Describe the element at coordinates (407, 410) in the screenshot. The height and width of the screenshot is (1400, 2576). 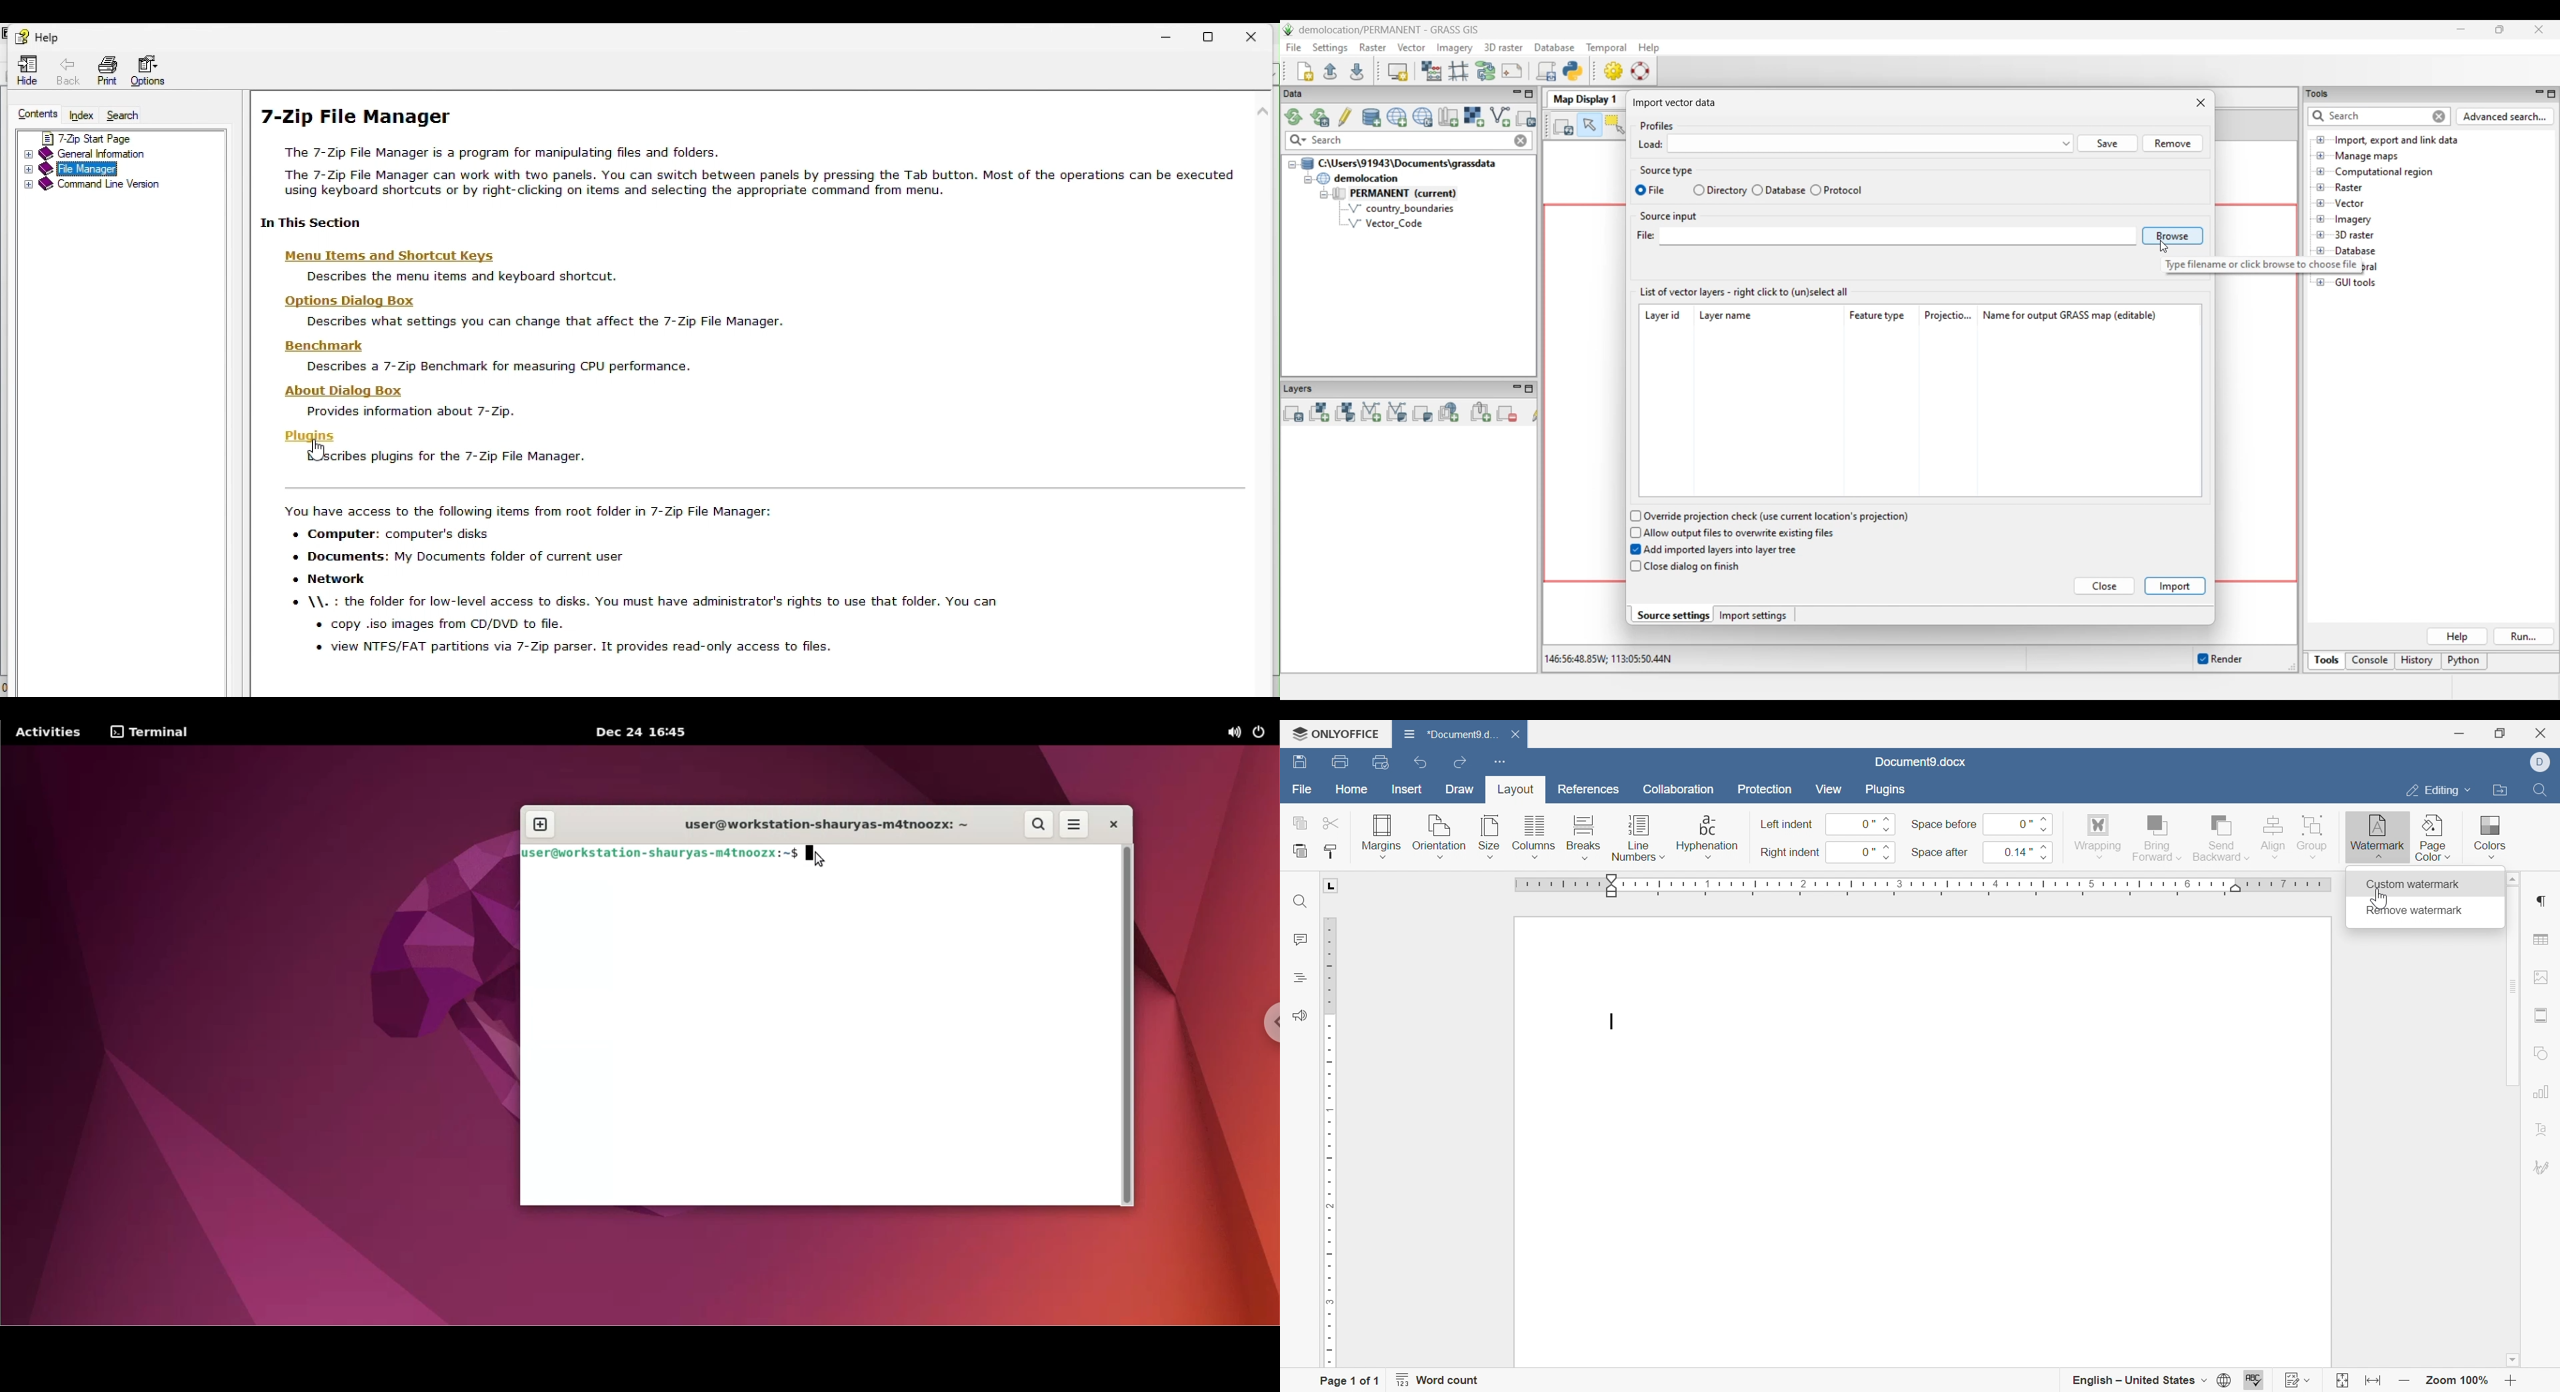
I see `text` at that location.